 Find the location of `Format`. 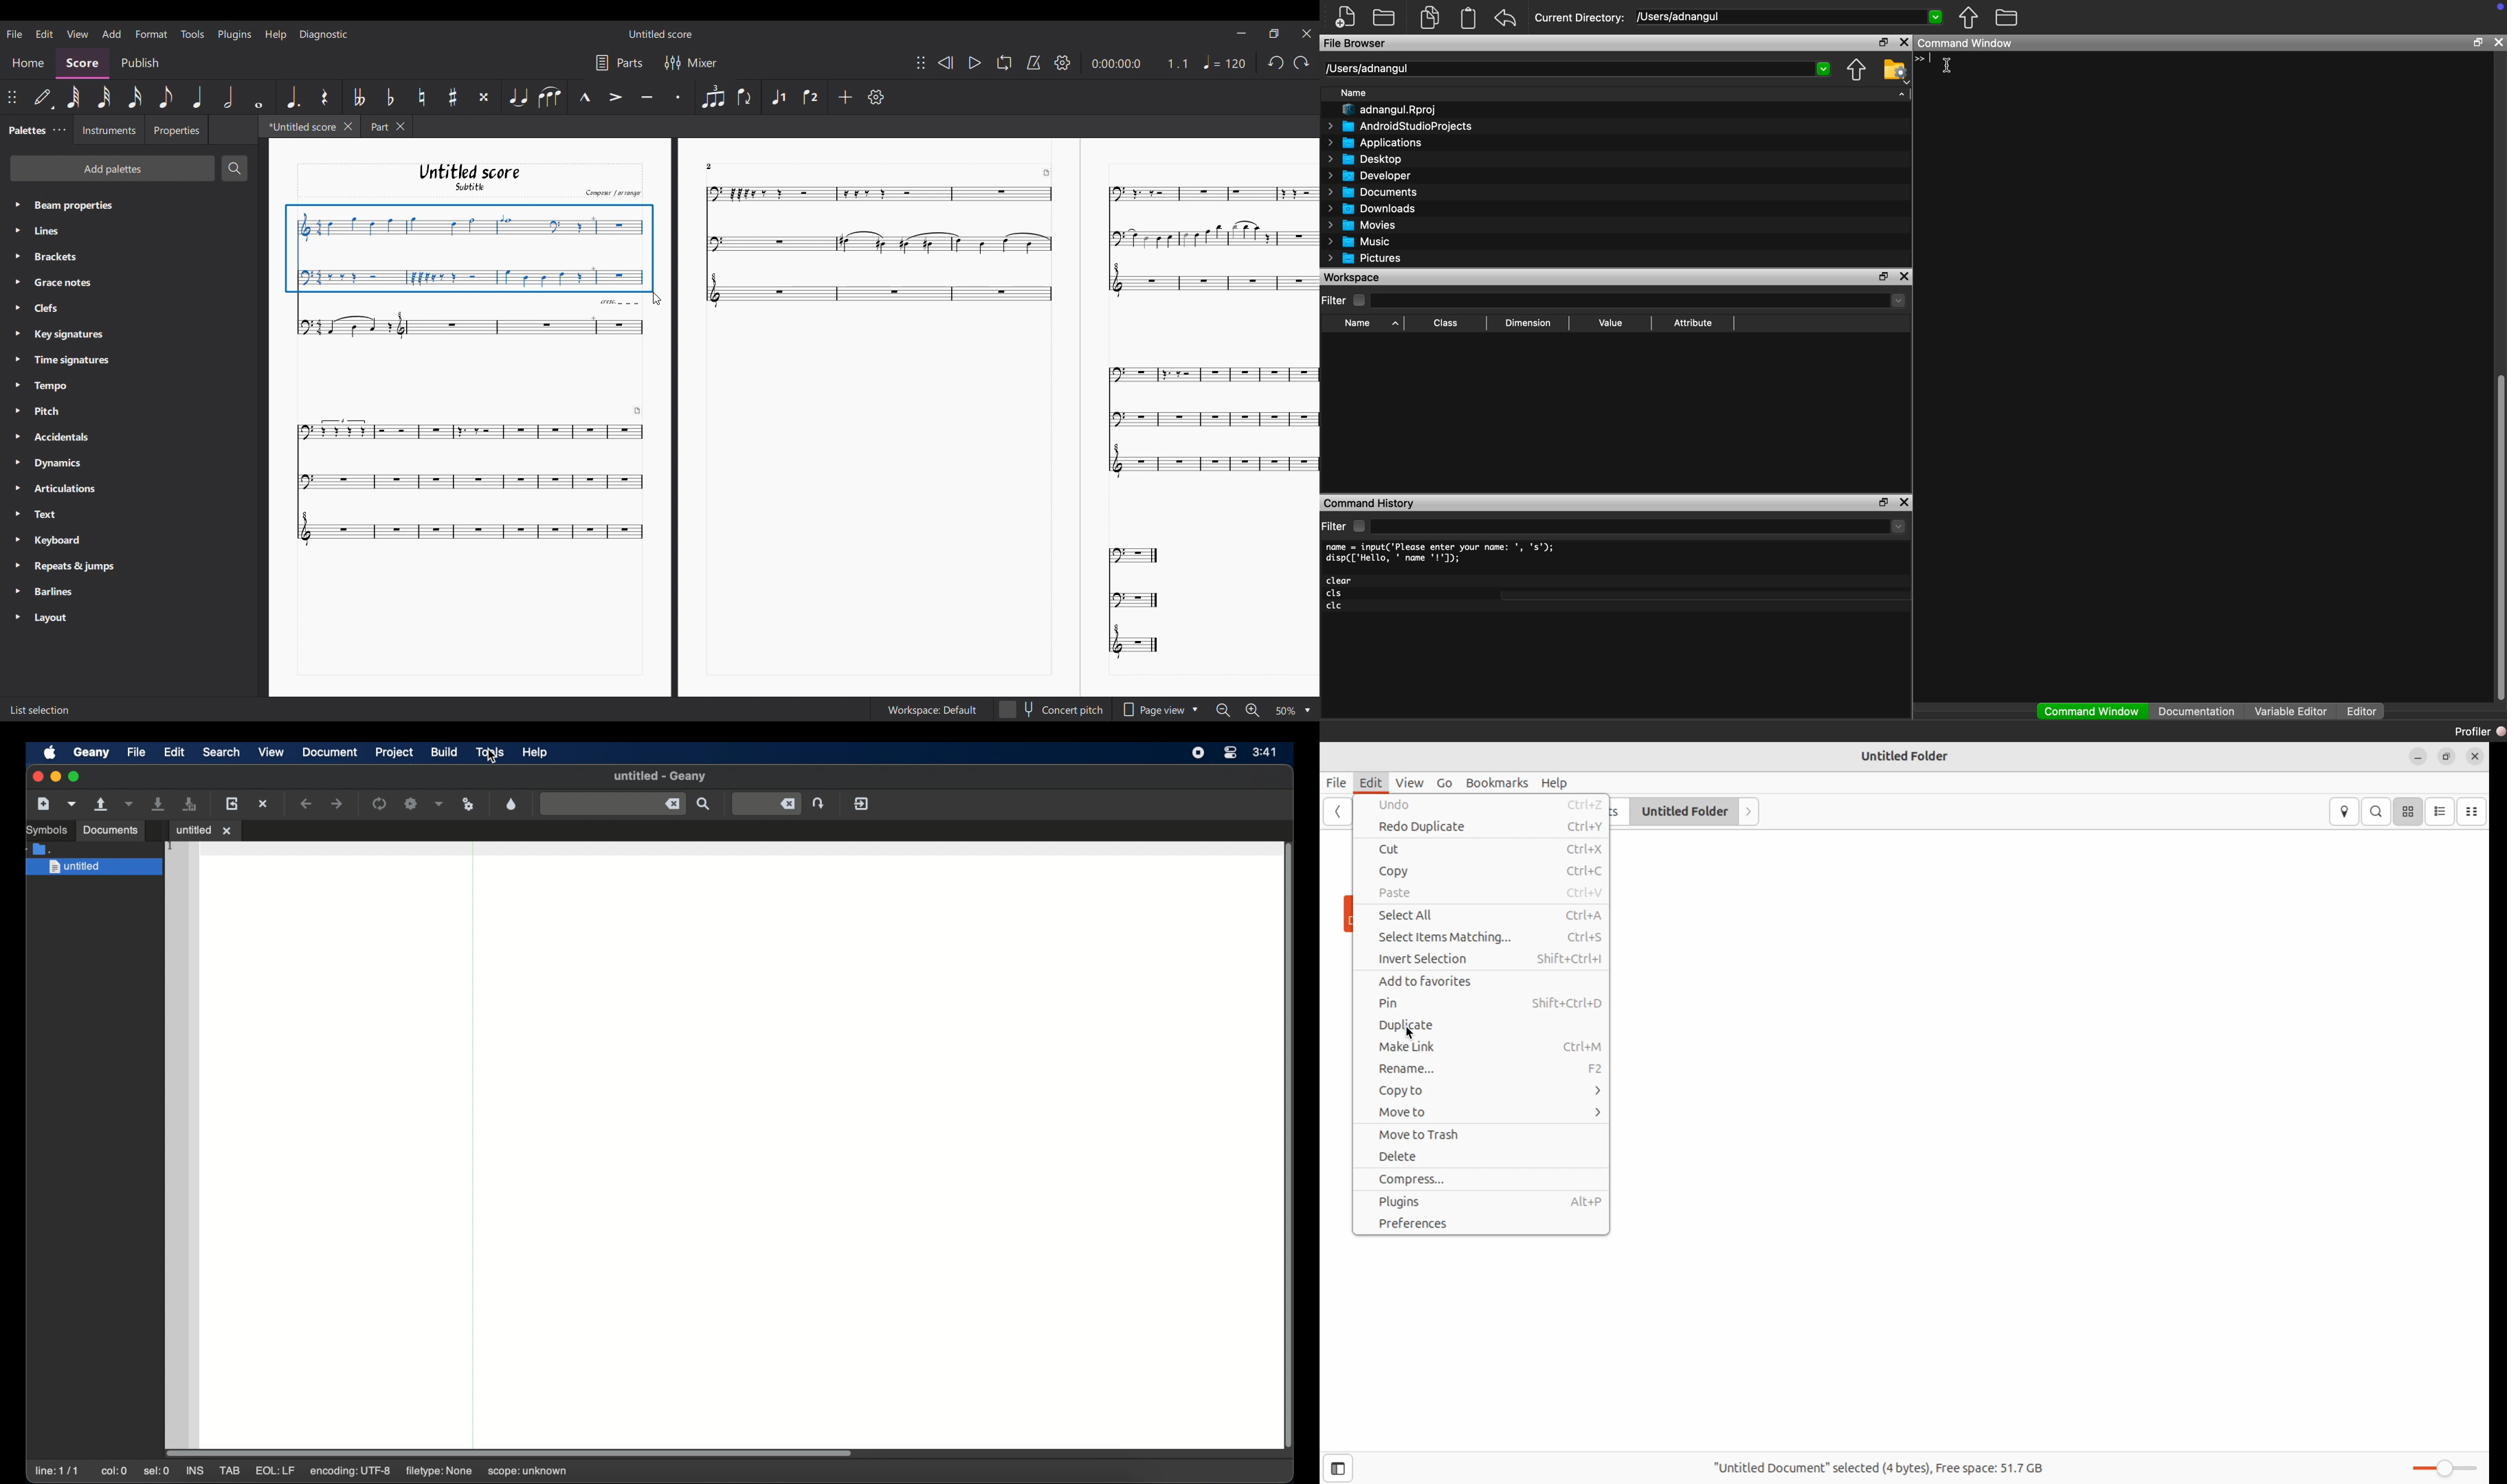

Format is located at coordinates (152, 34).